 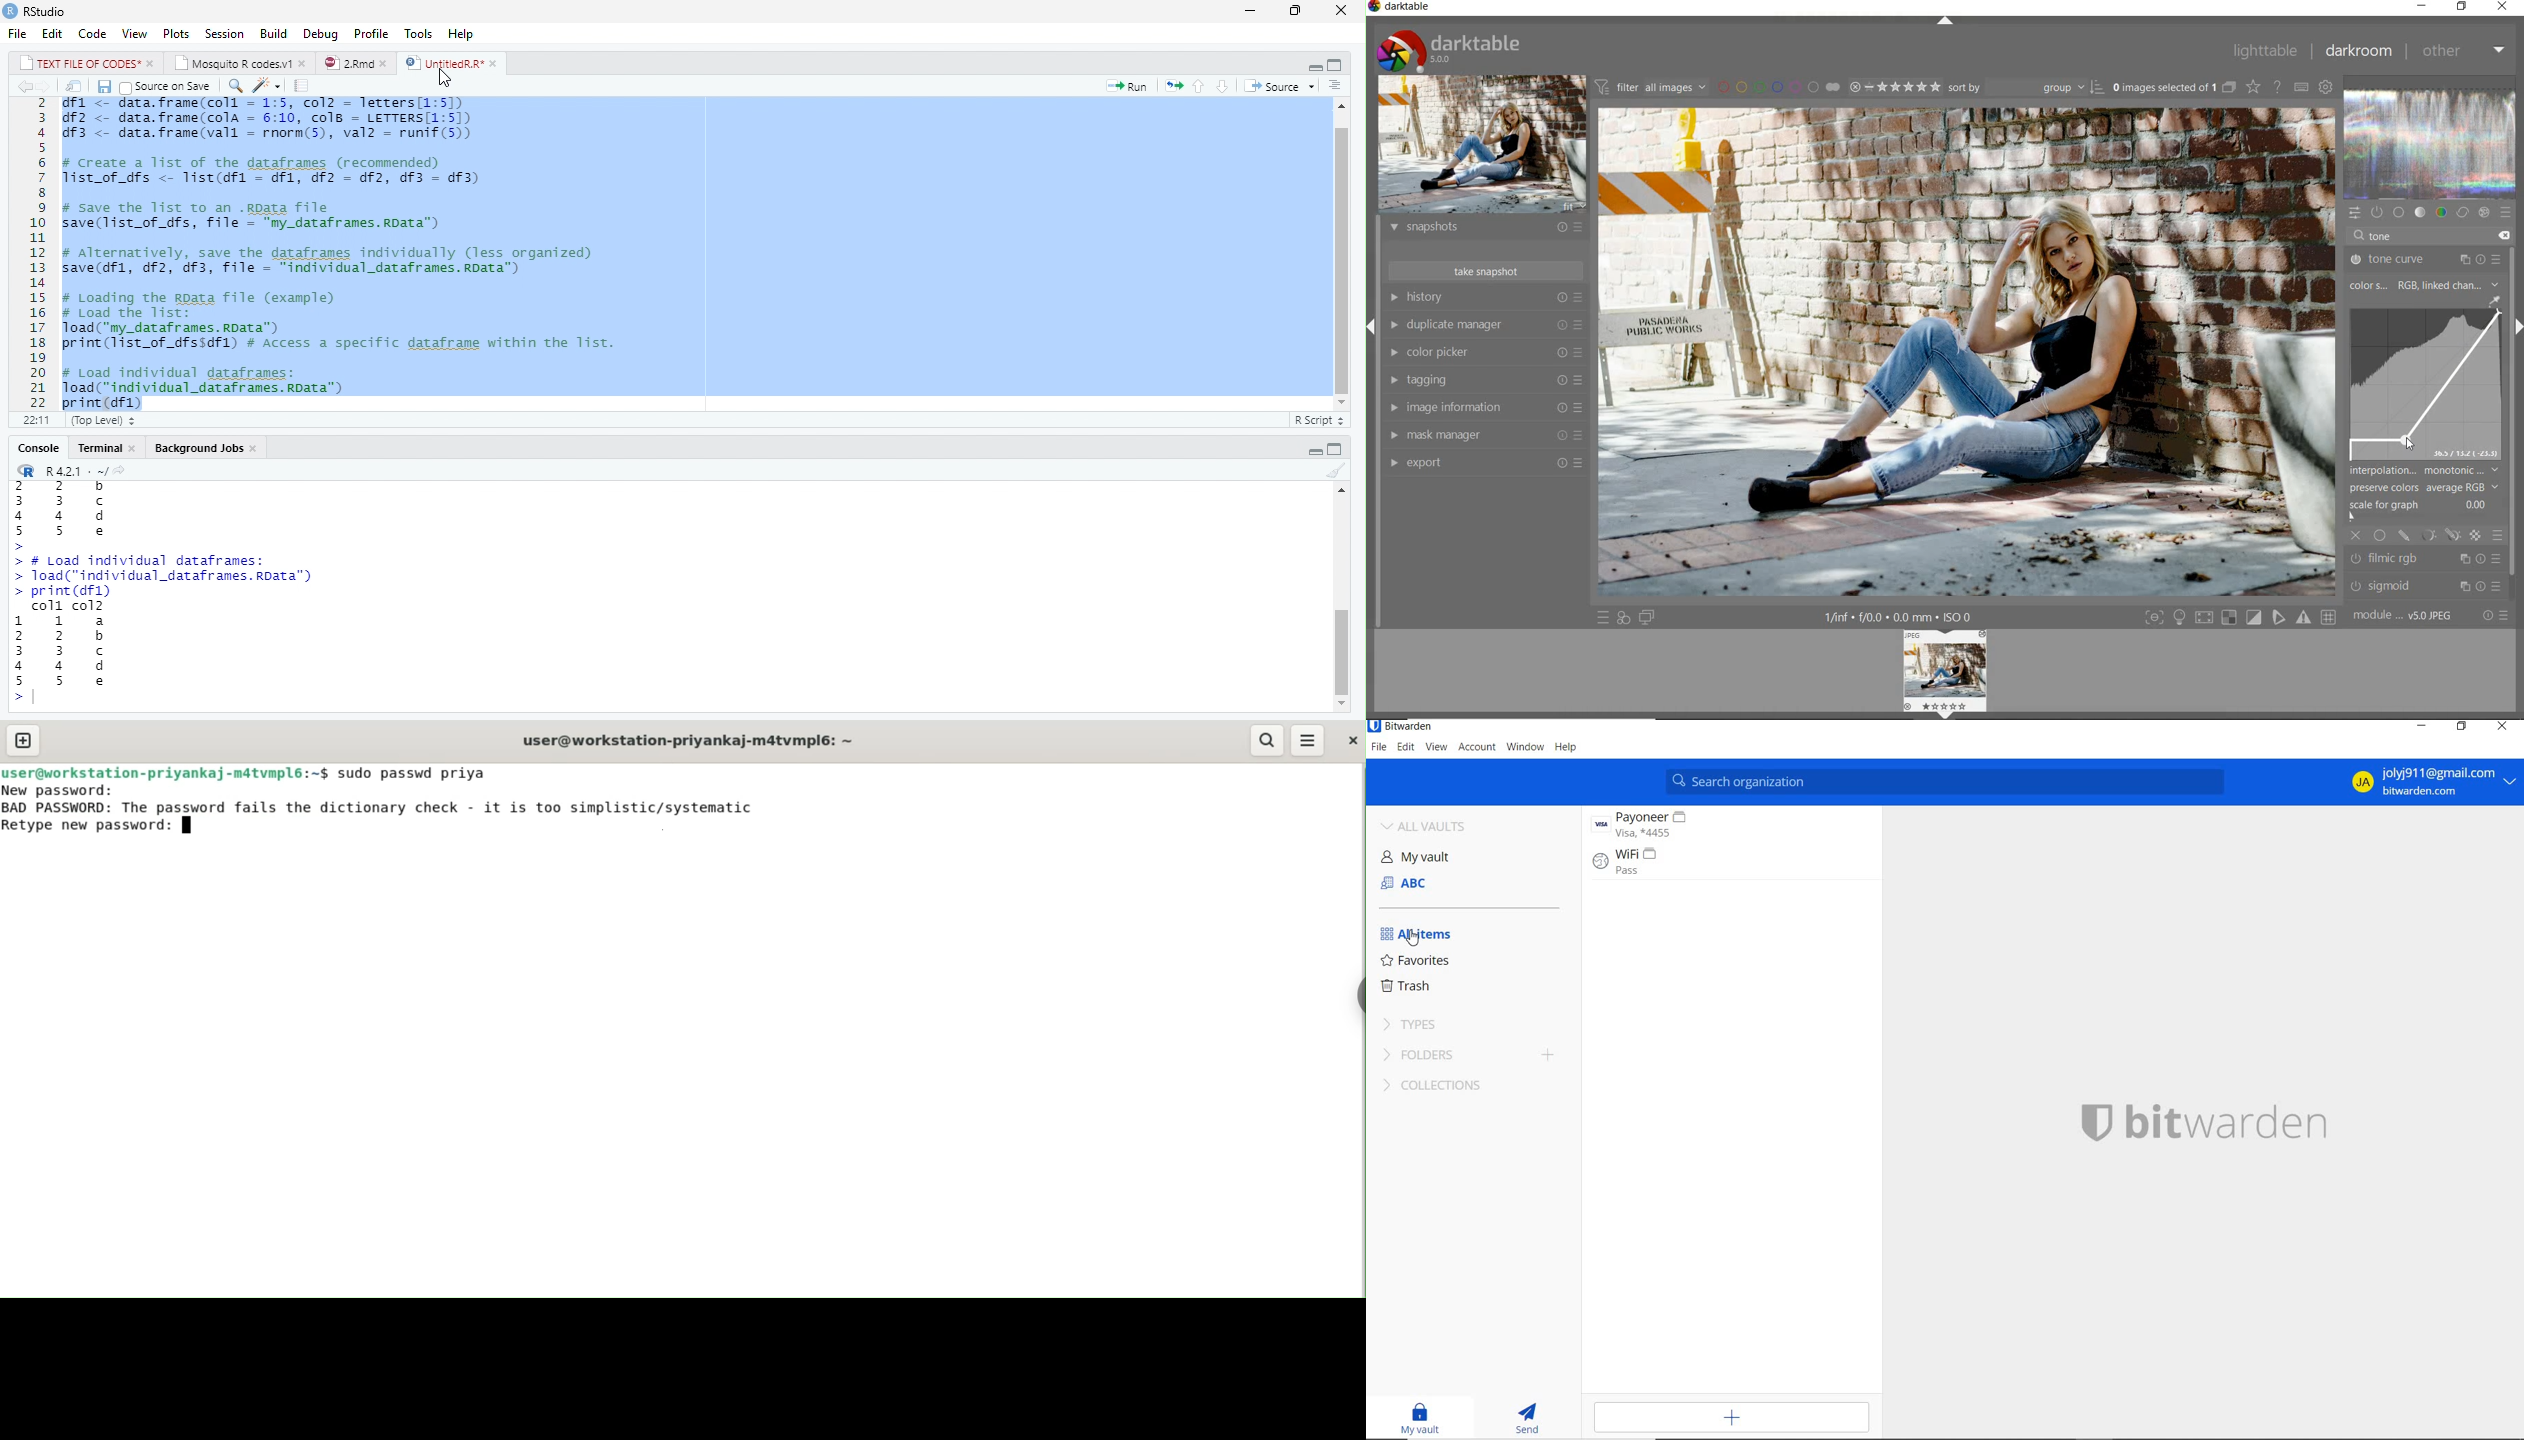 I want to click on Plots, so click(x=176, y=33).